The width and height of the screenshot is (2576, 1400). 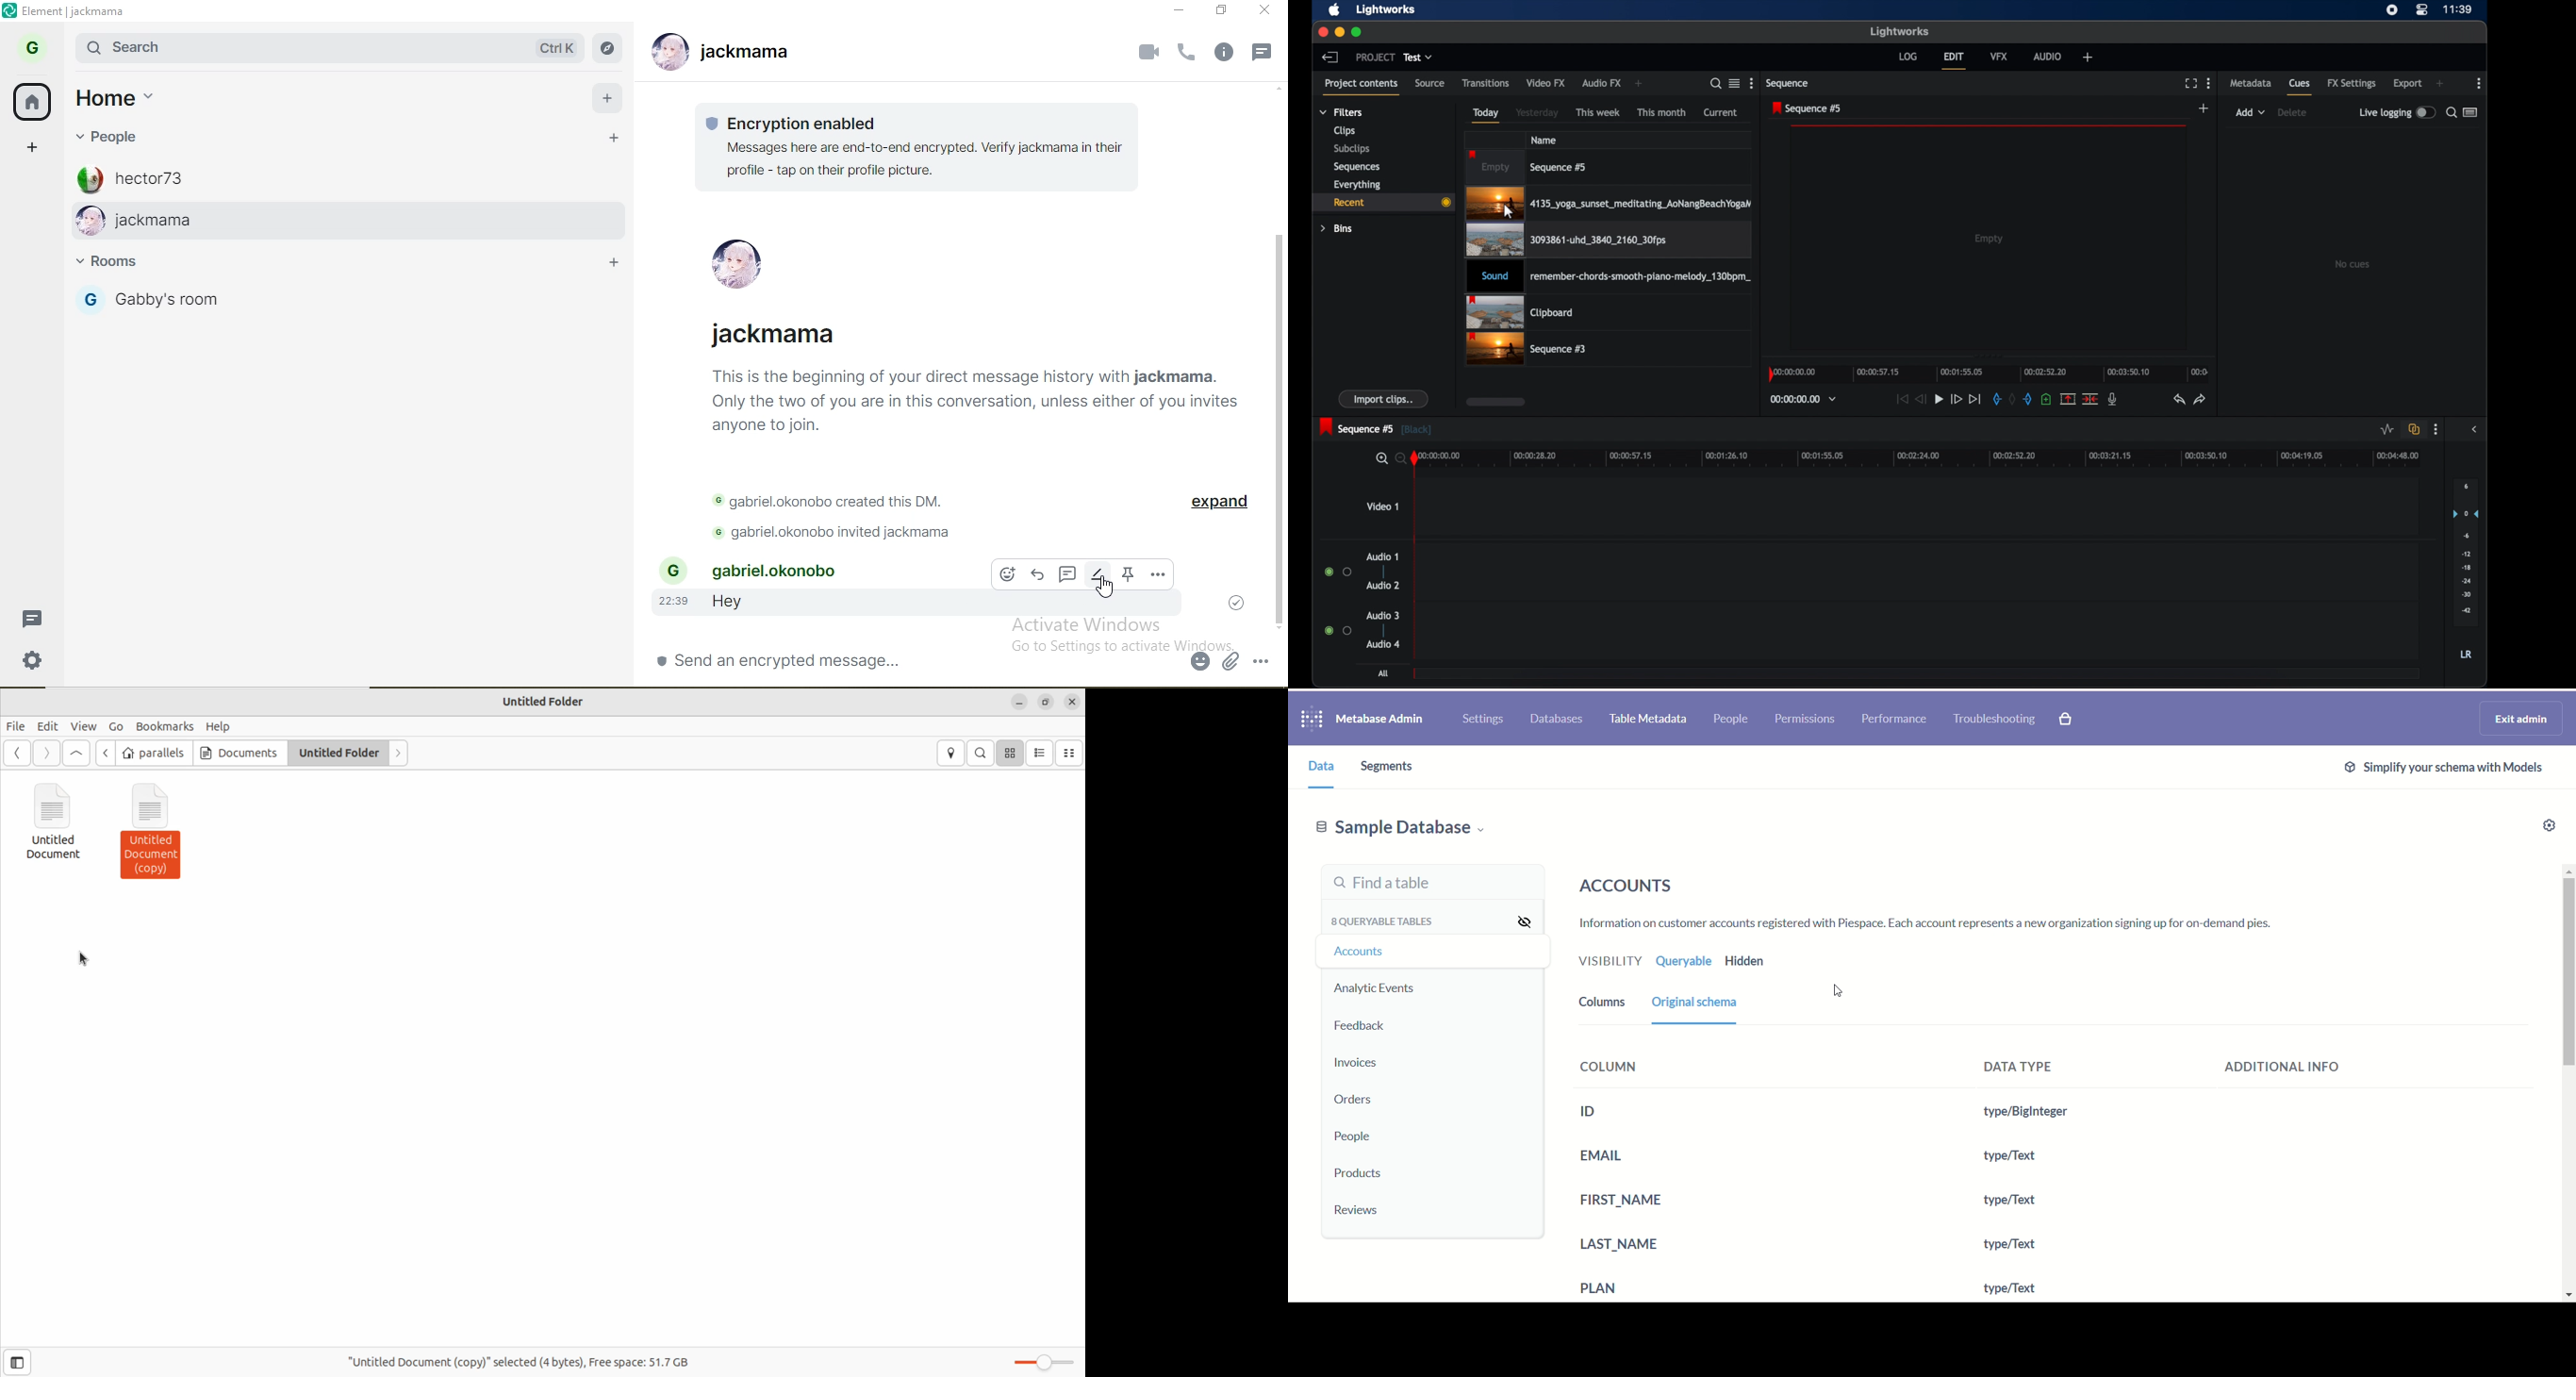 I want to click on more options, so click(x=2209, y=84).